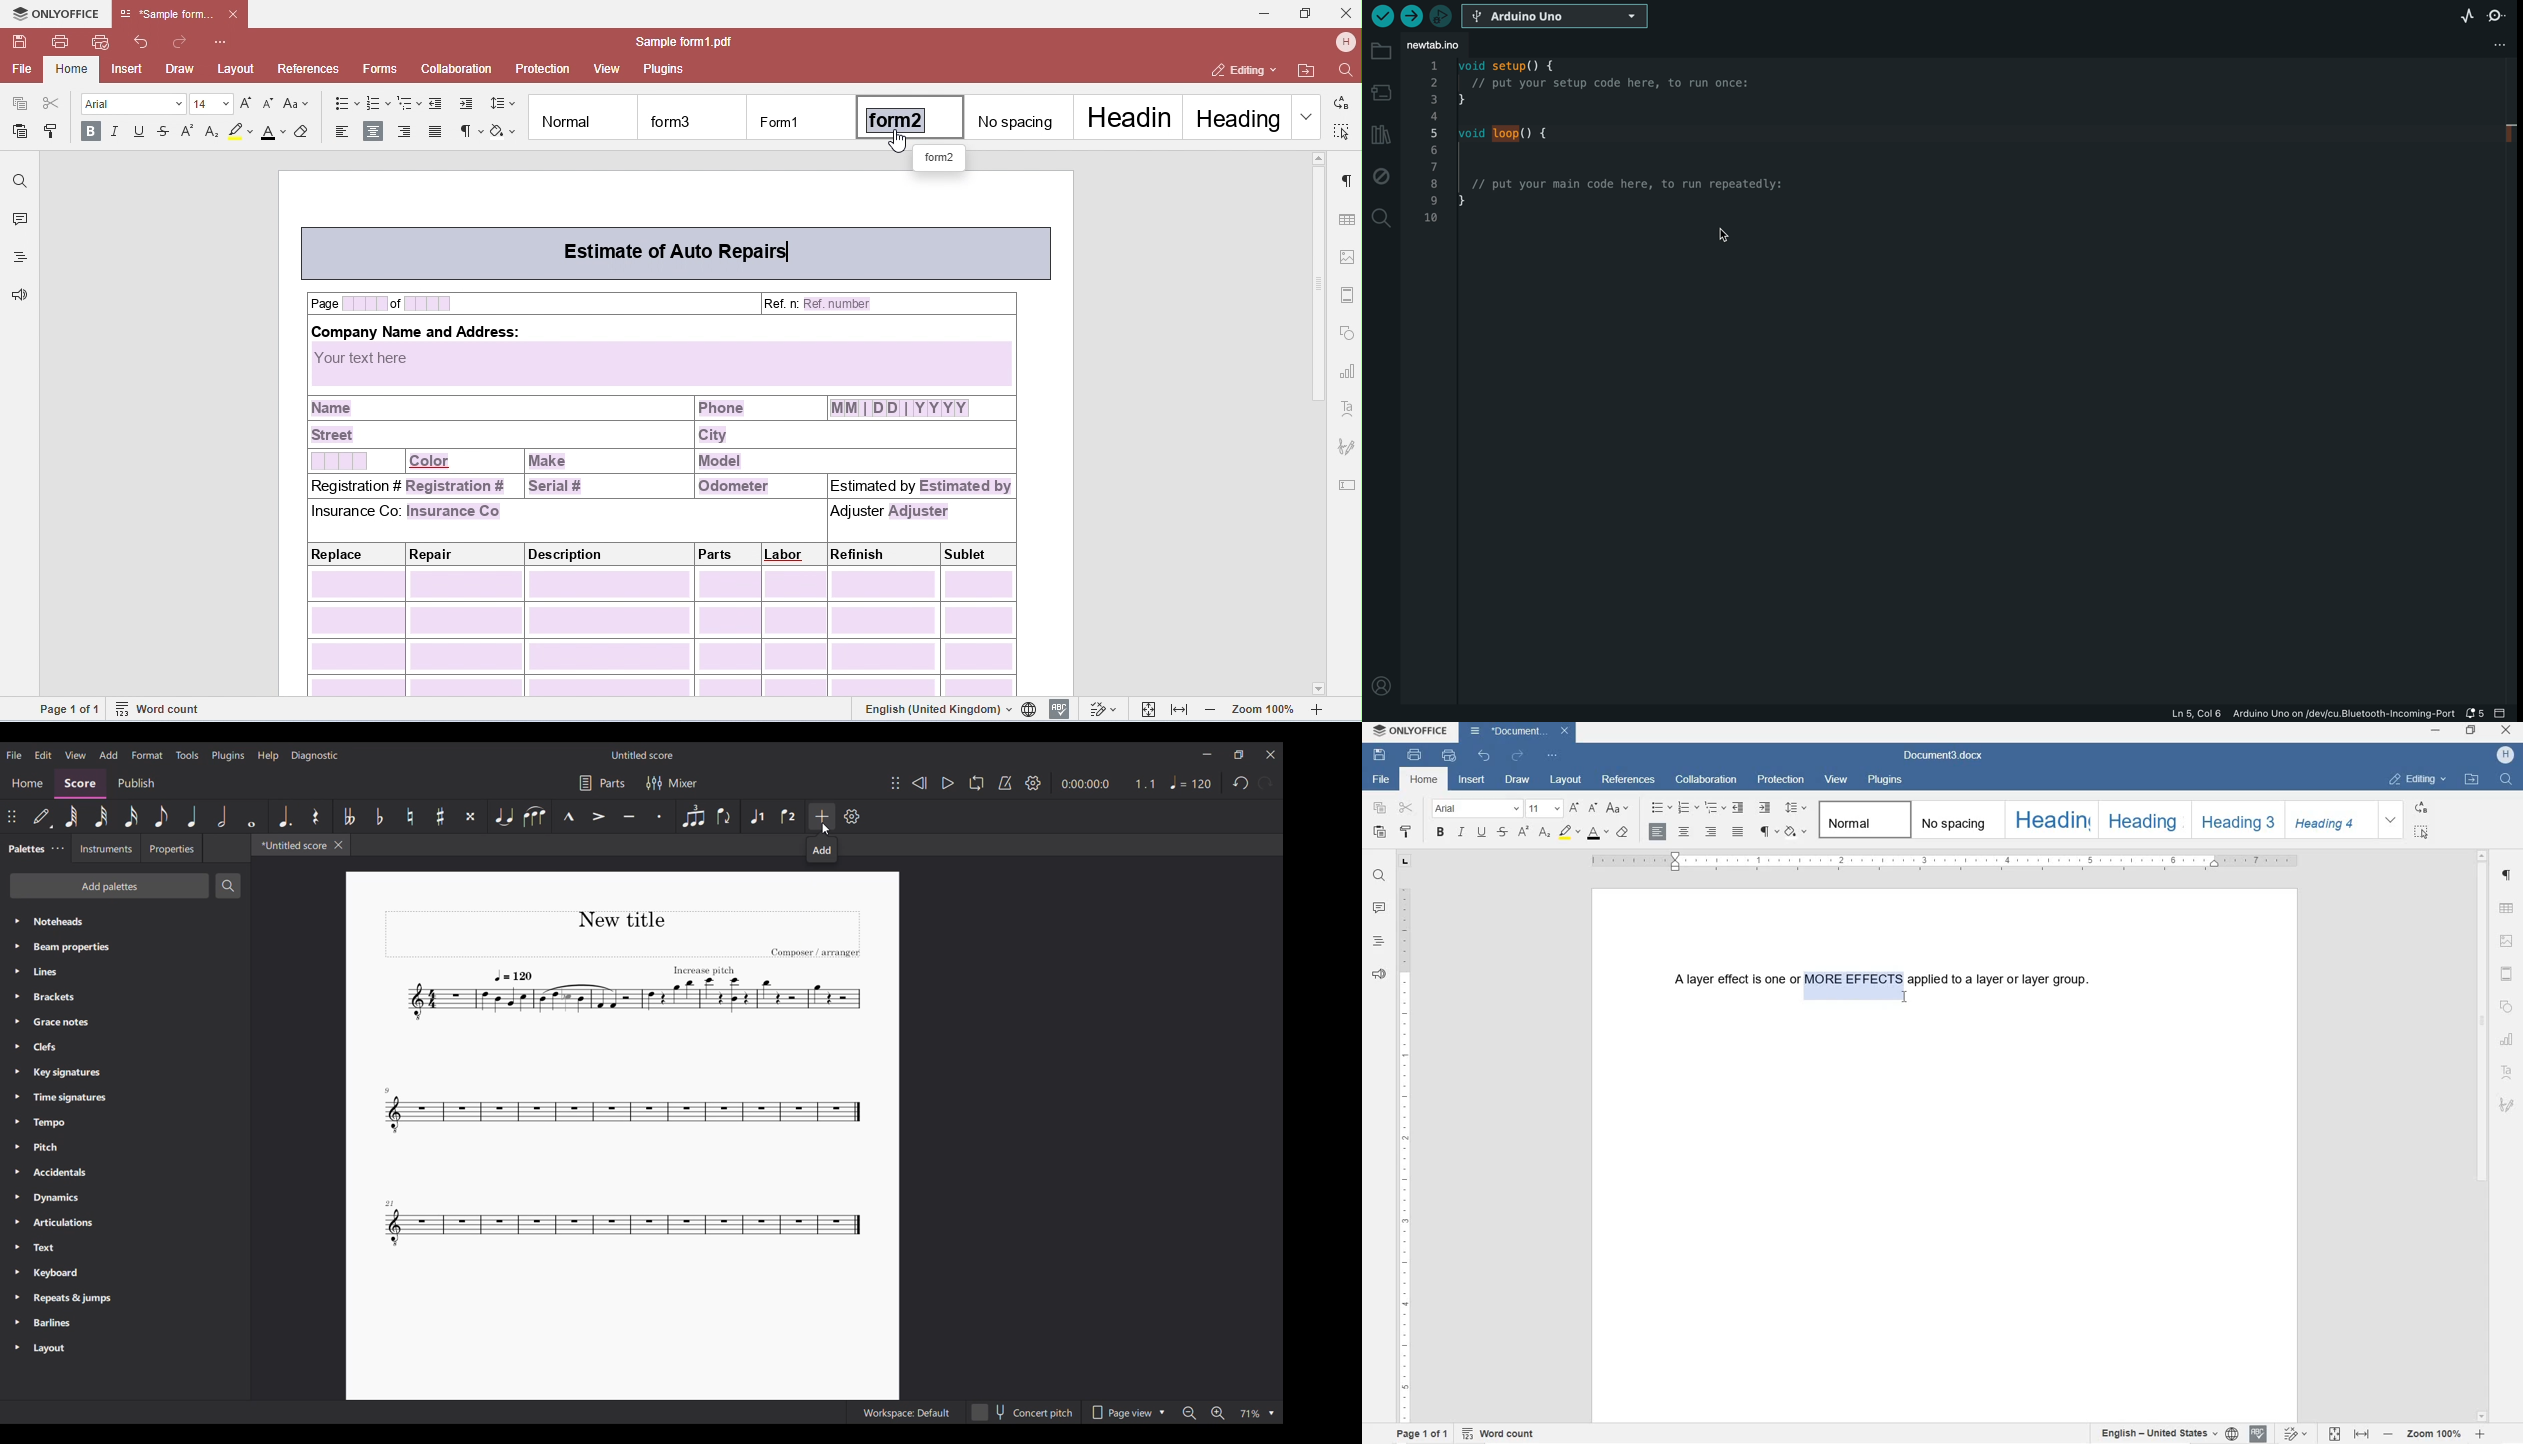 The height and width of the screenshot is (1456, 2548). What do you see at coordinates (1768, 832) in the screenshot?
I see `NONPRINTING CHARACTERS` at bounding box center [1768, 832].